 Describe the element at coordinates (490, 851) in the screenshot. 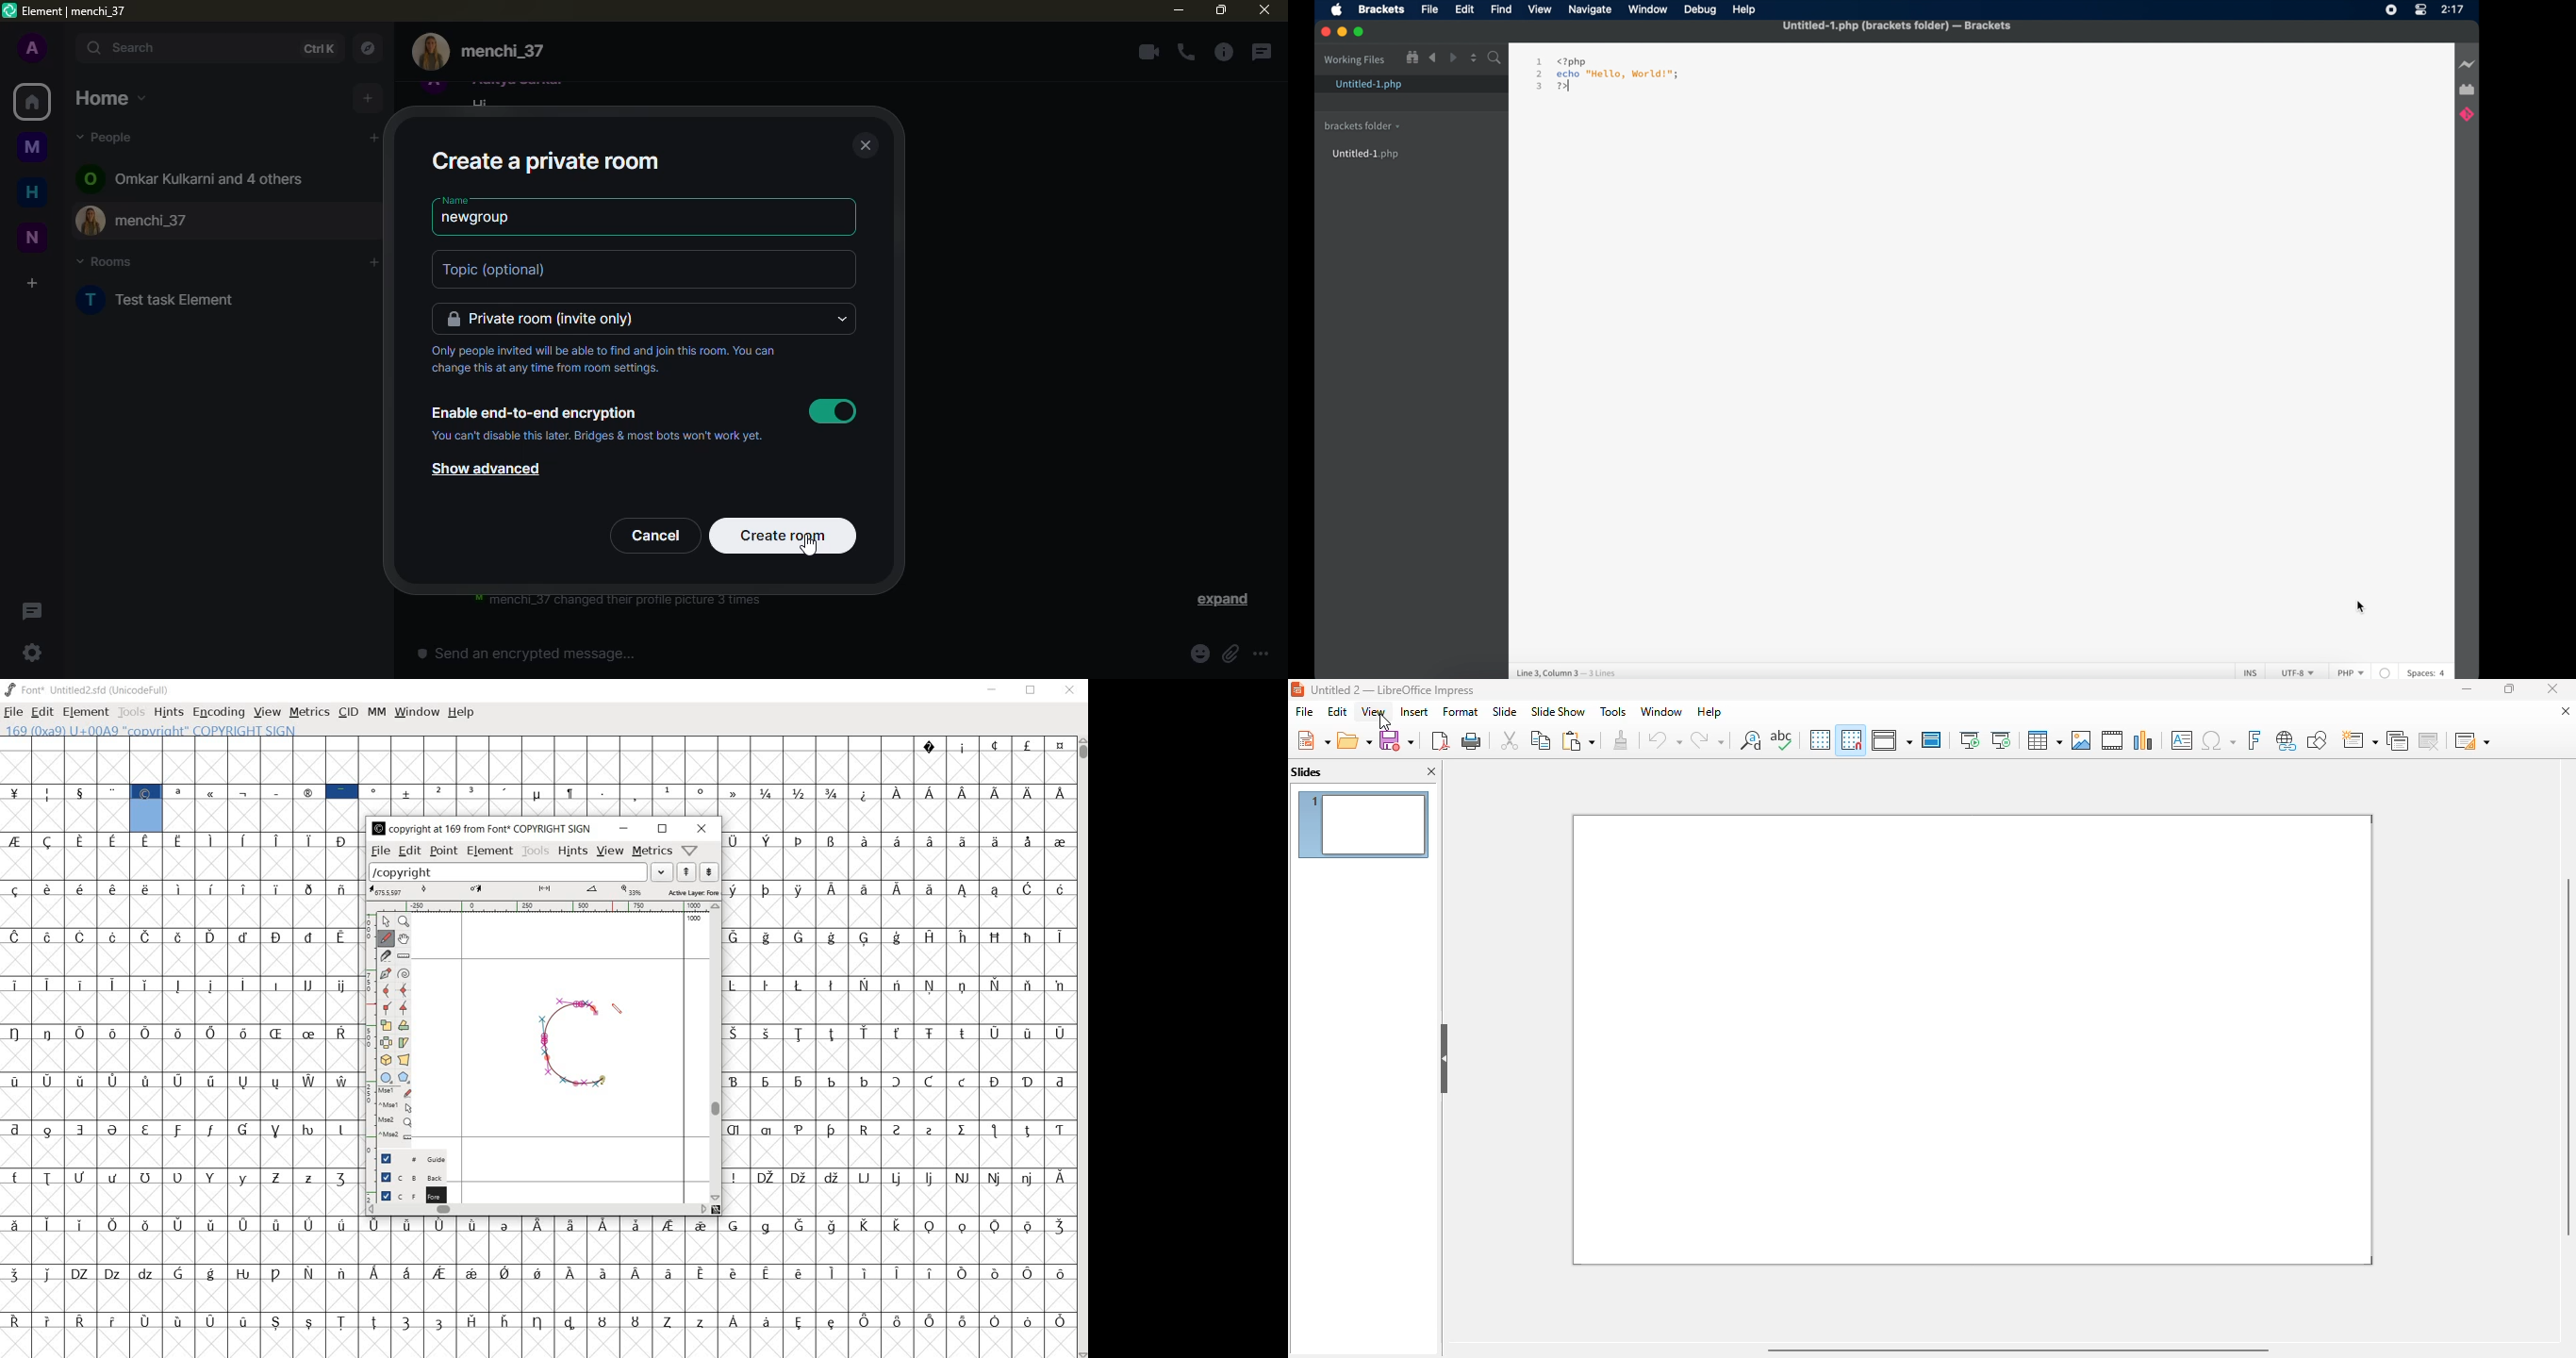

I see `element` at that location.